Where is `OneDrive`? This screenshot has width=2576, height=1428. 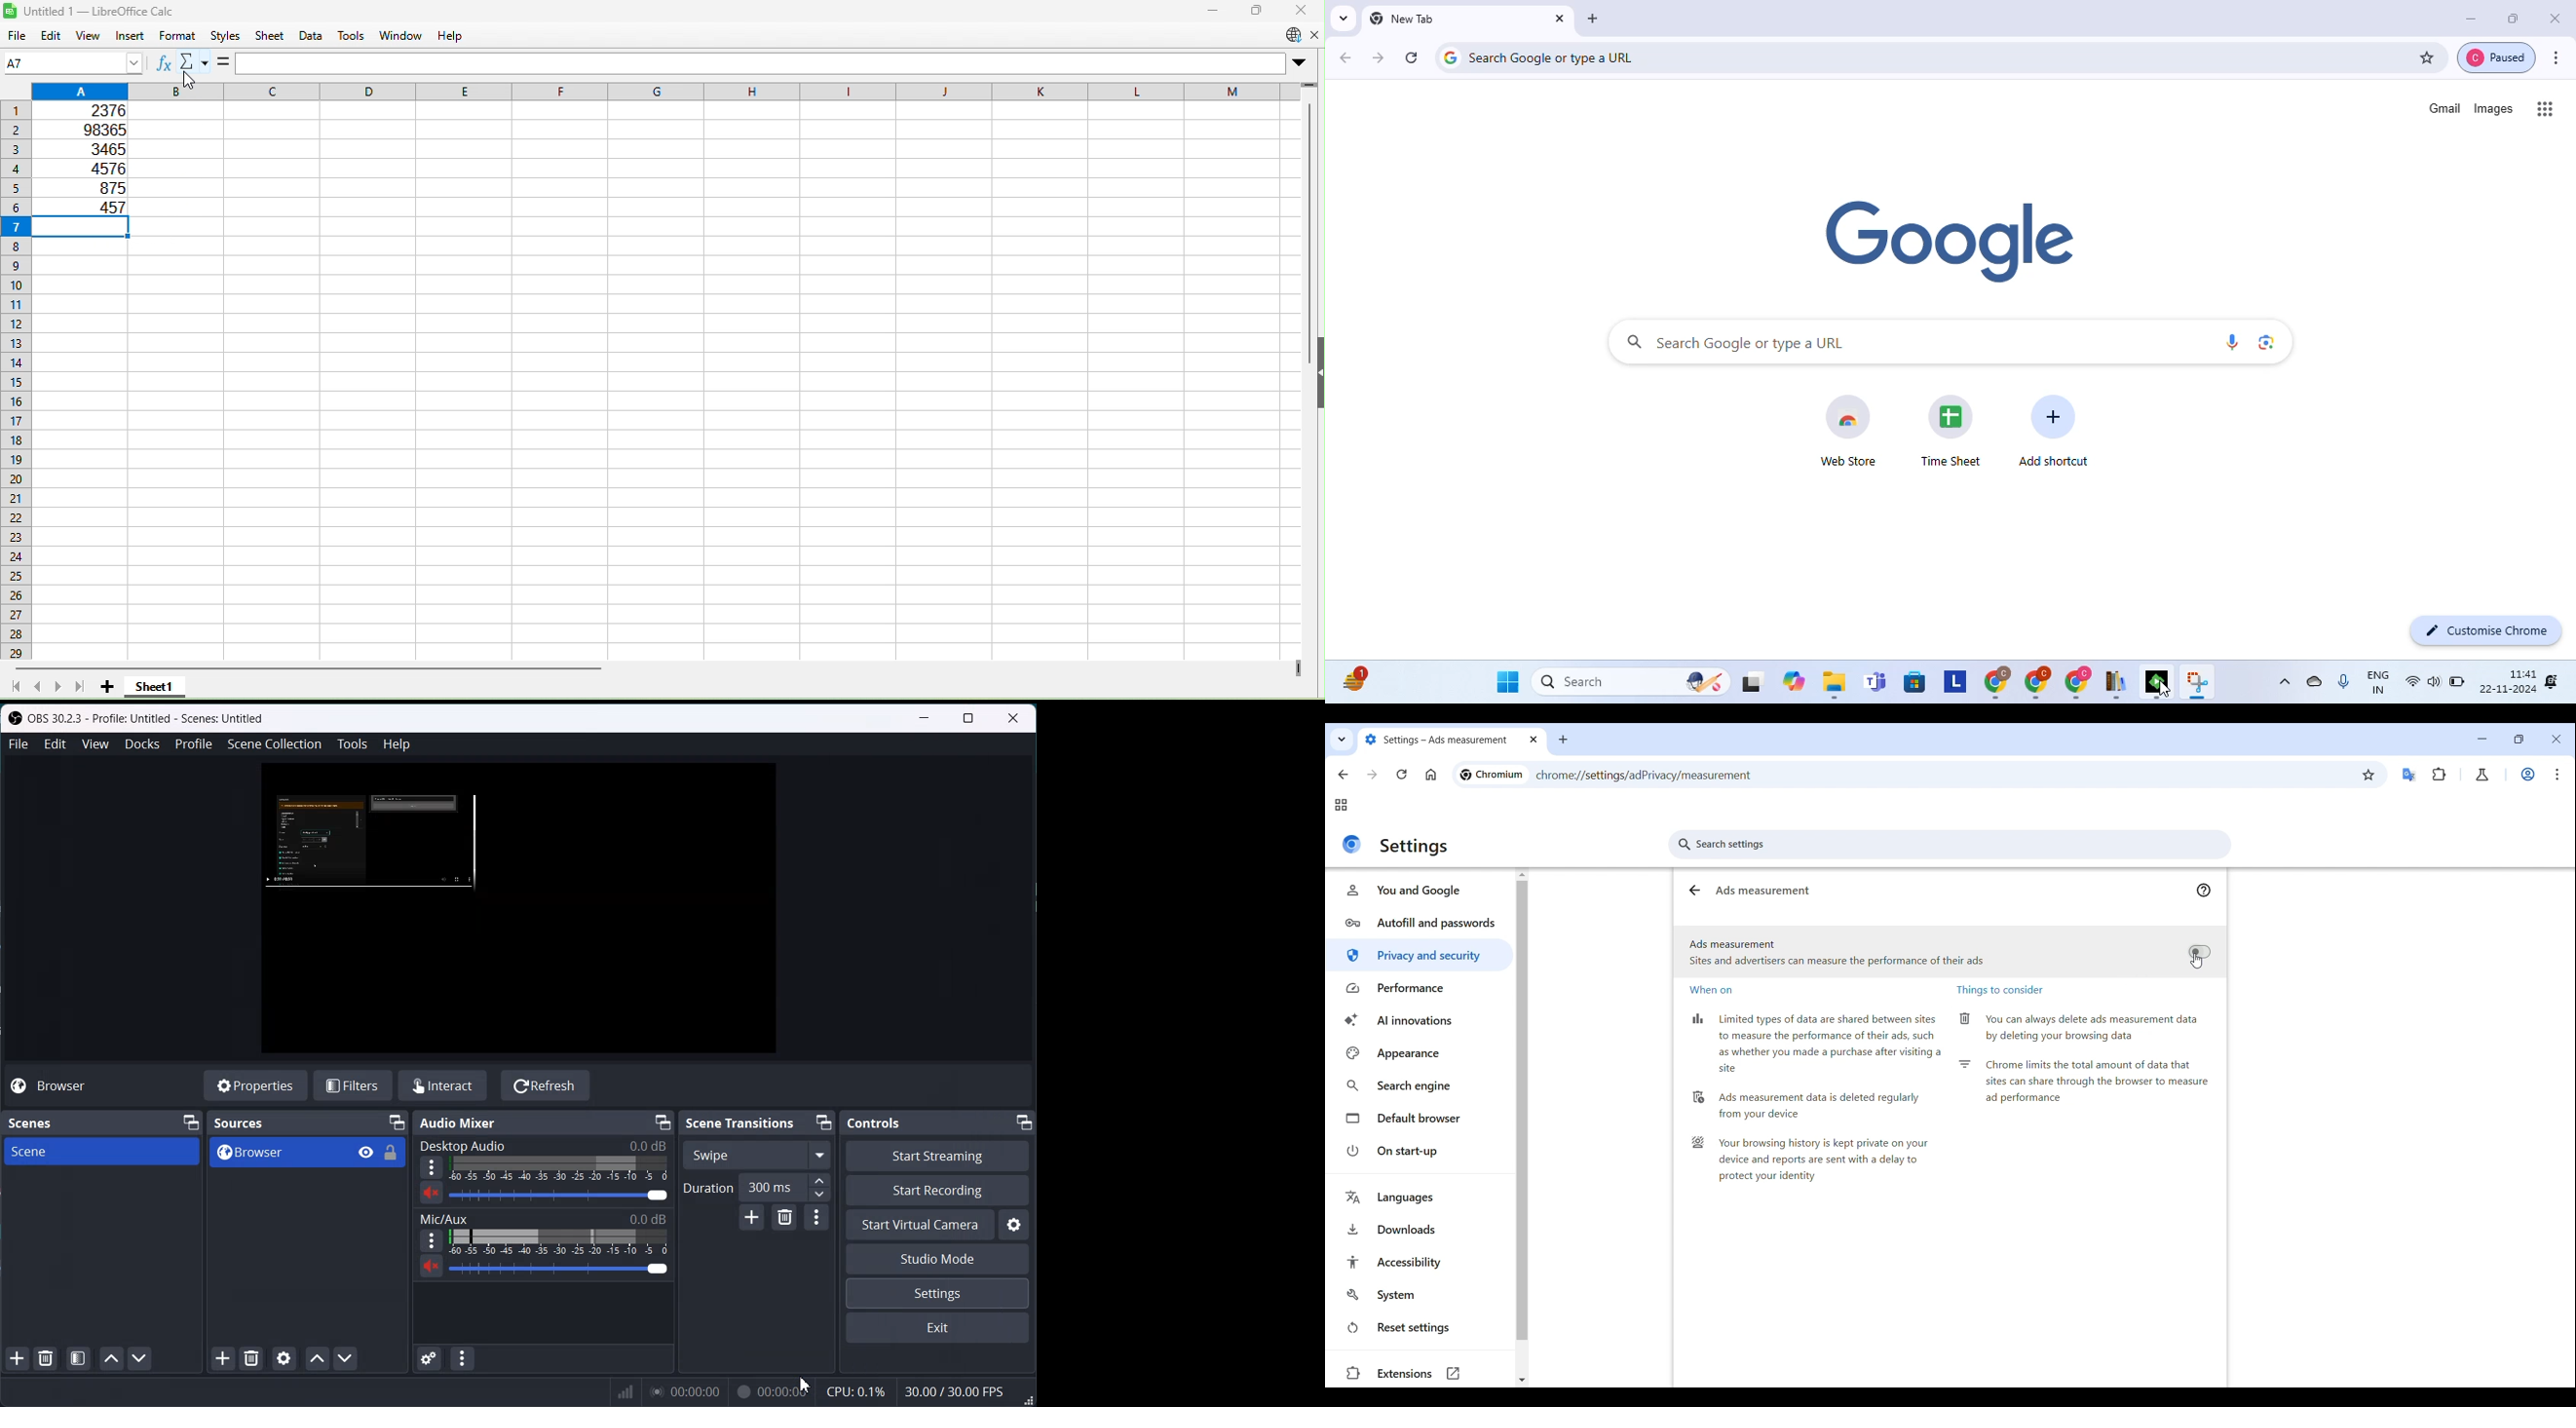
OneDrive is located at coordinates (2317, 679).